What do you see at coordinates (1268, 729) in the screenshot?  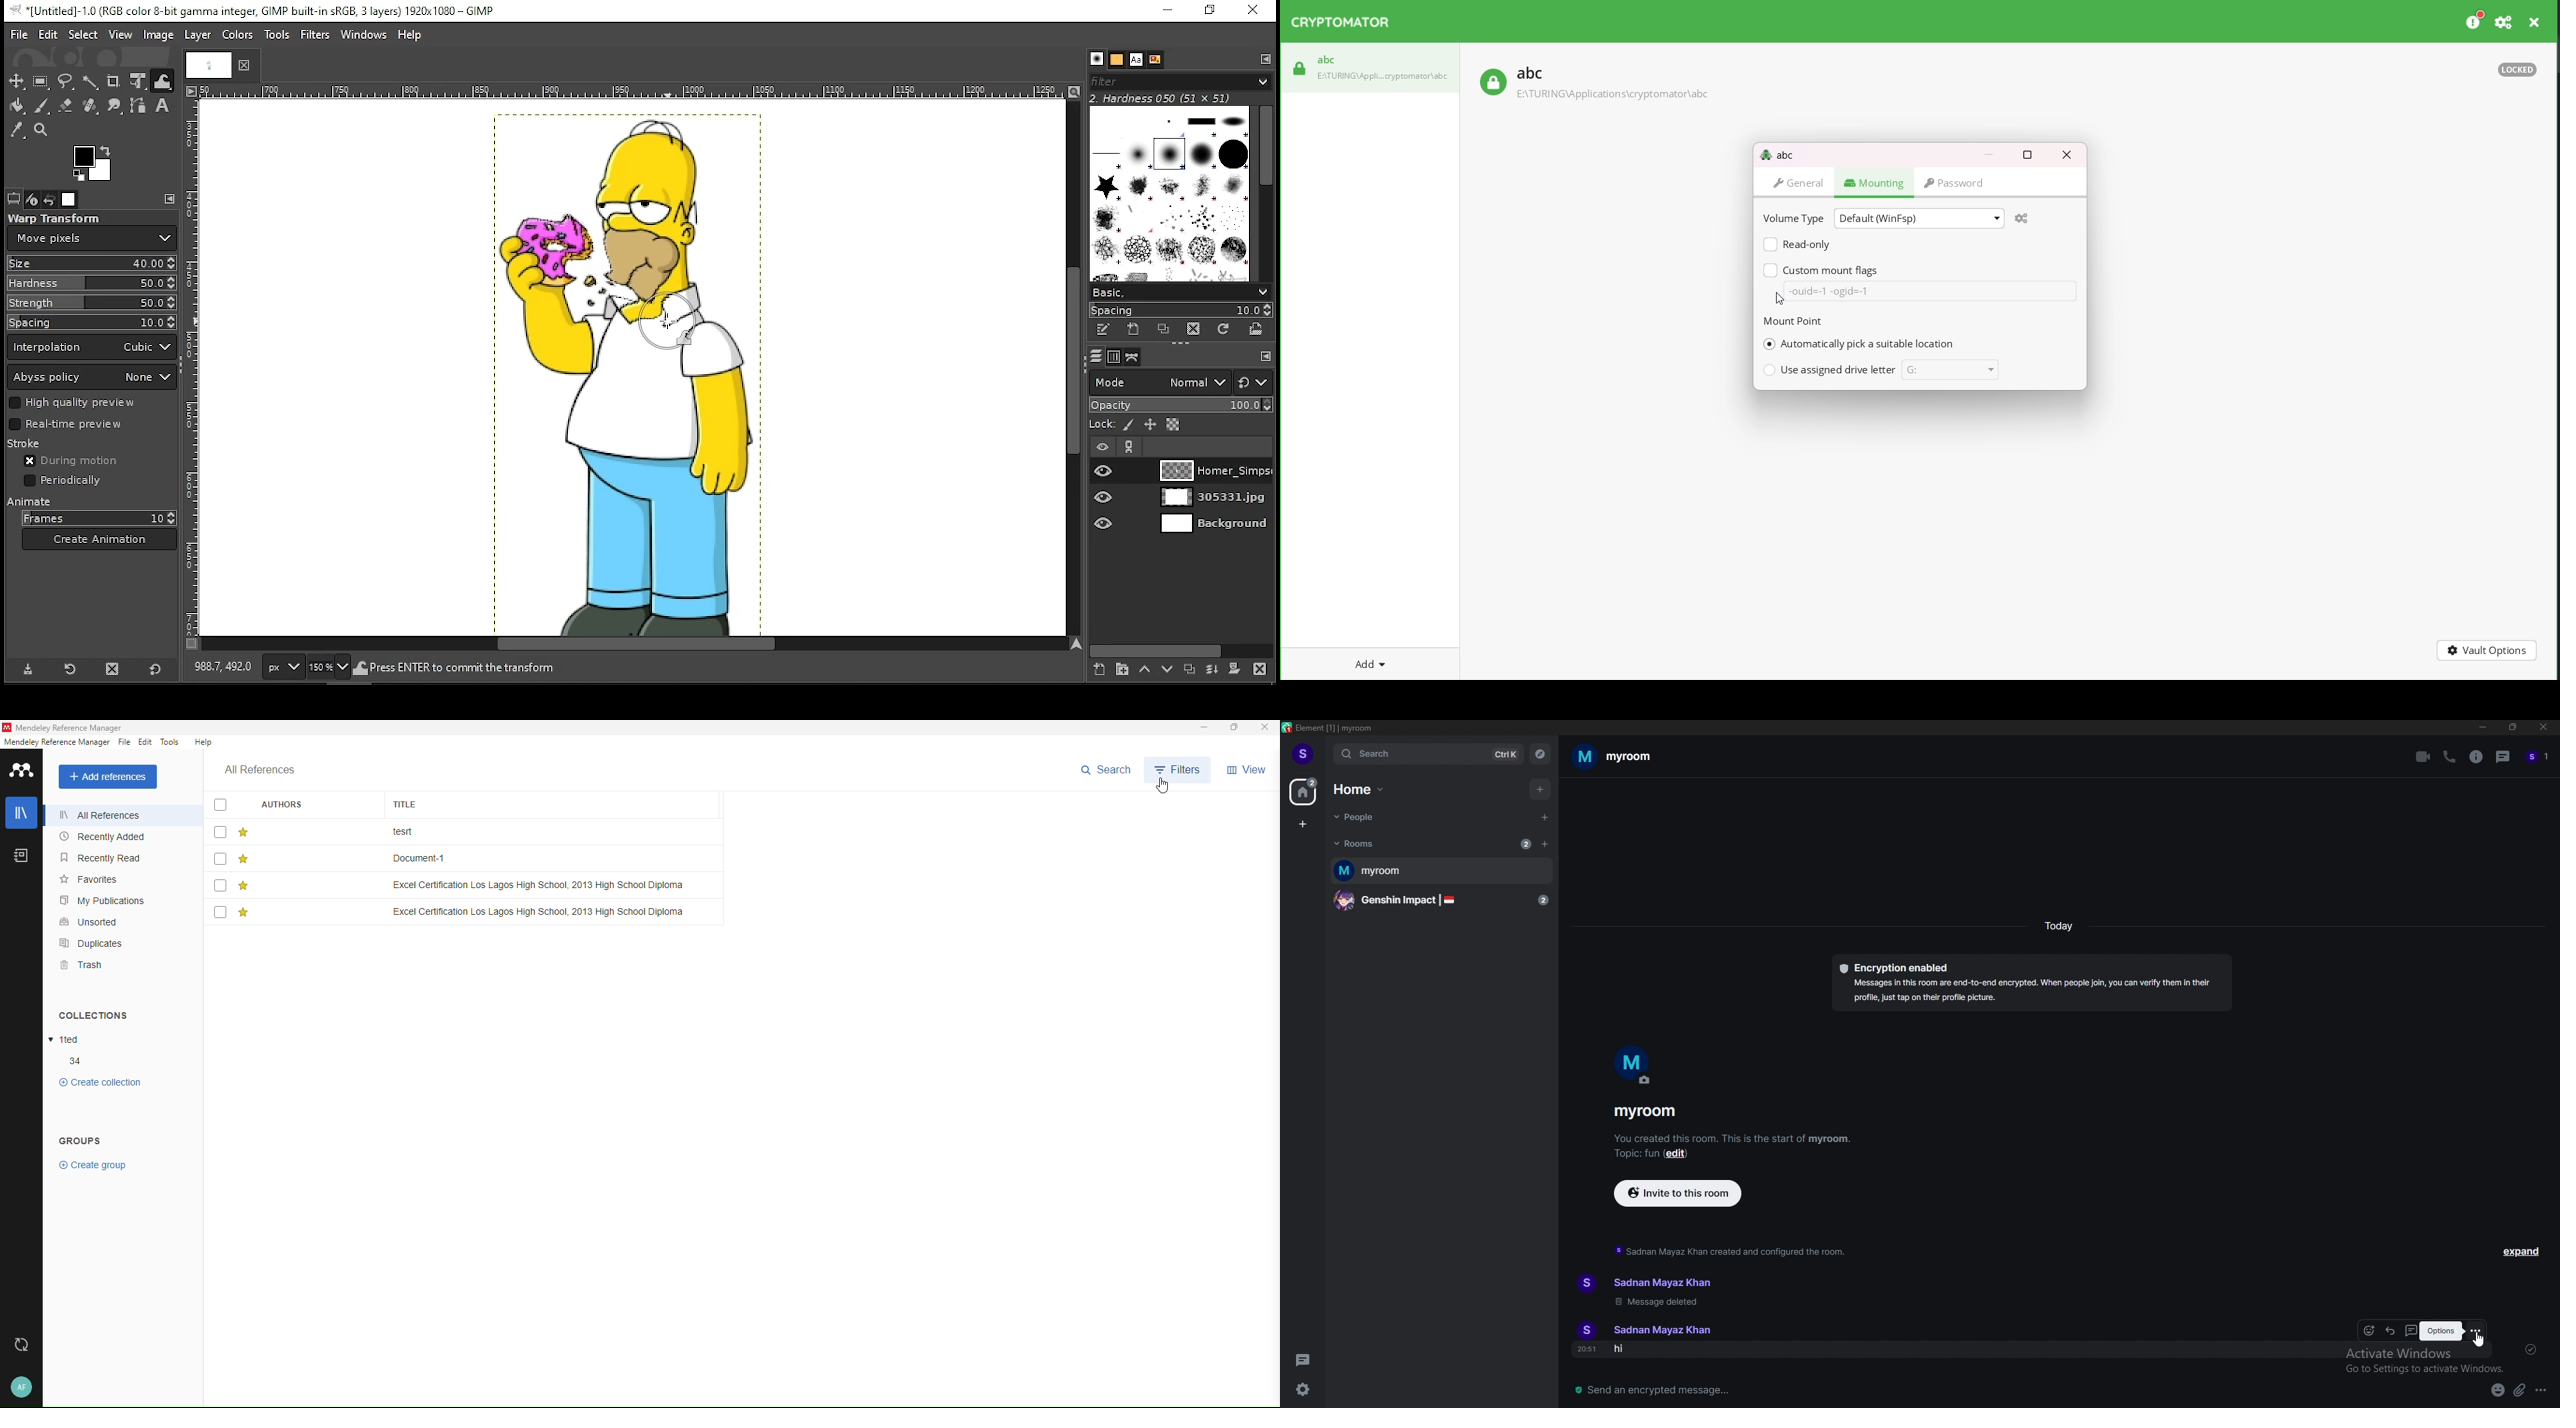 I see `Close` at bounding box center [1268, 729].